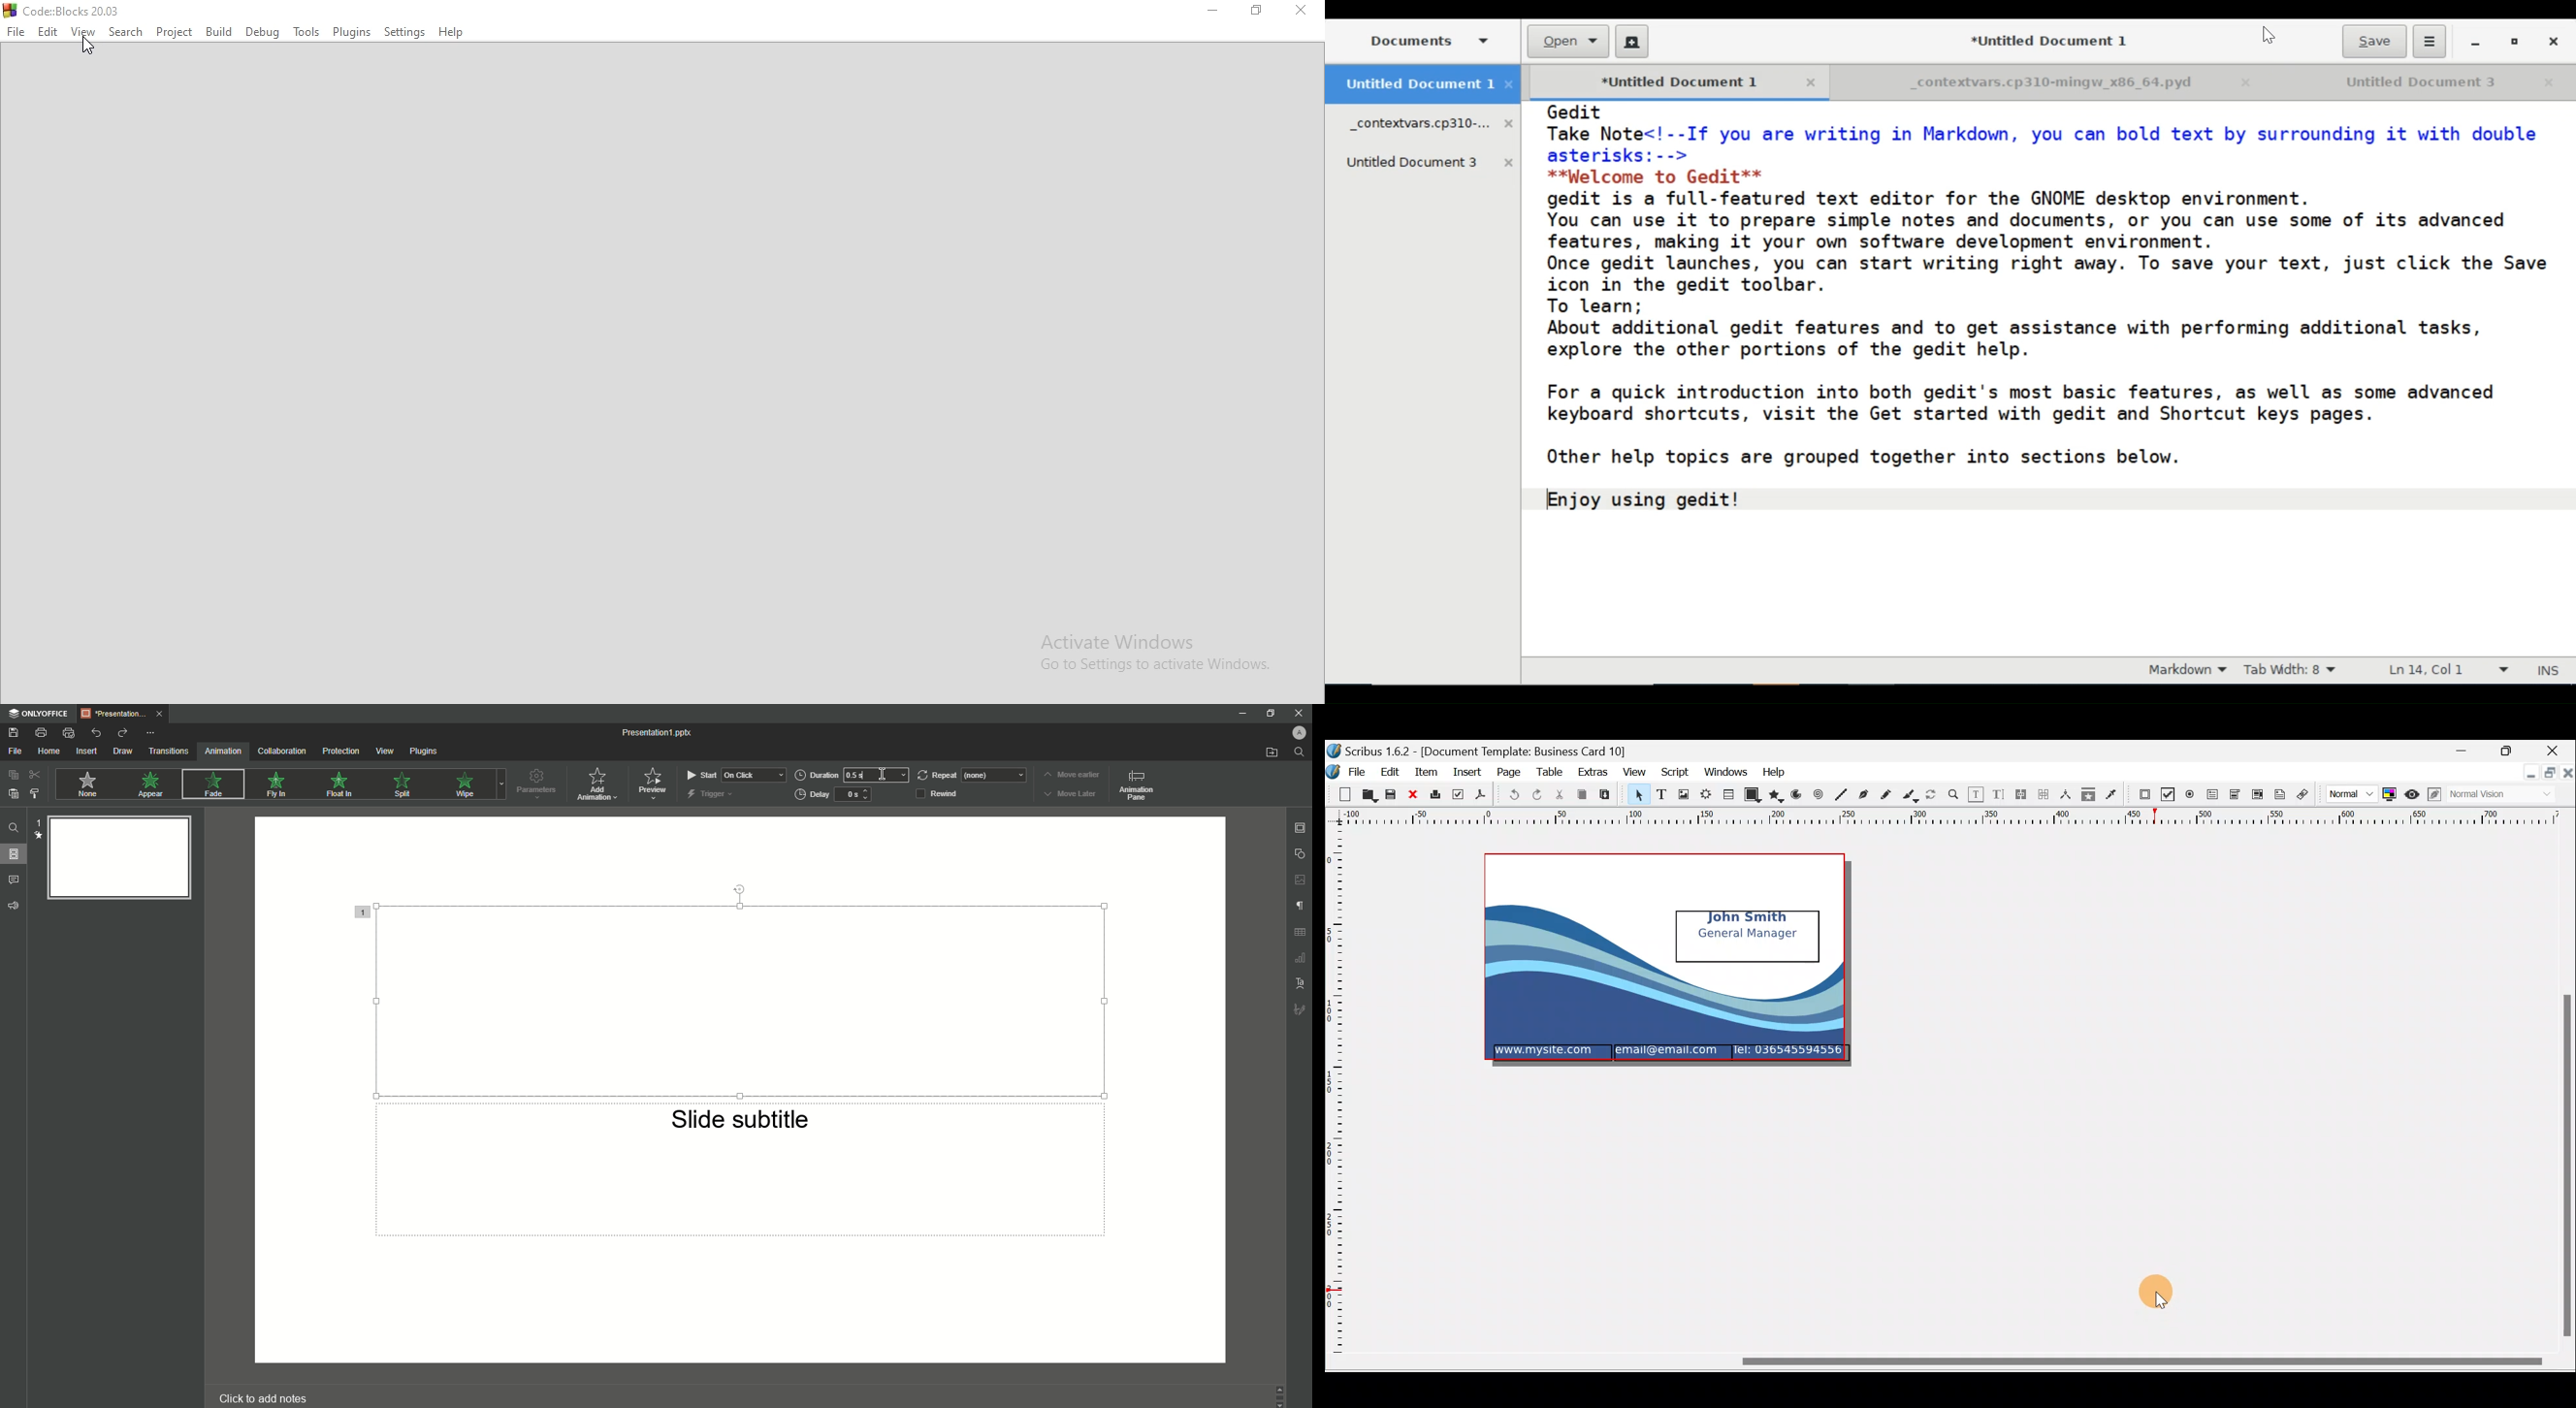 The width and height of the screenshot is (2576, 1428). Describe the element at coordinates (2547, 670) in the screenshot. I see `Insert` at that location.